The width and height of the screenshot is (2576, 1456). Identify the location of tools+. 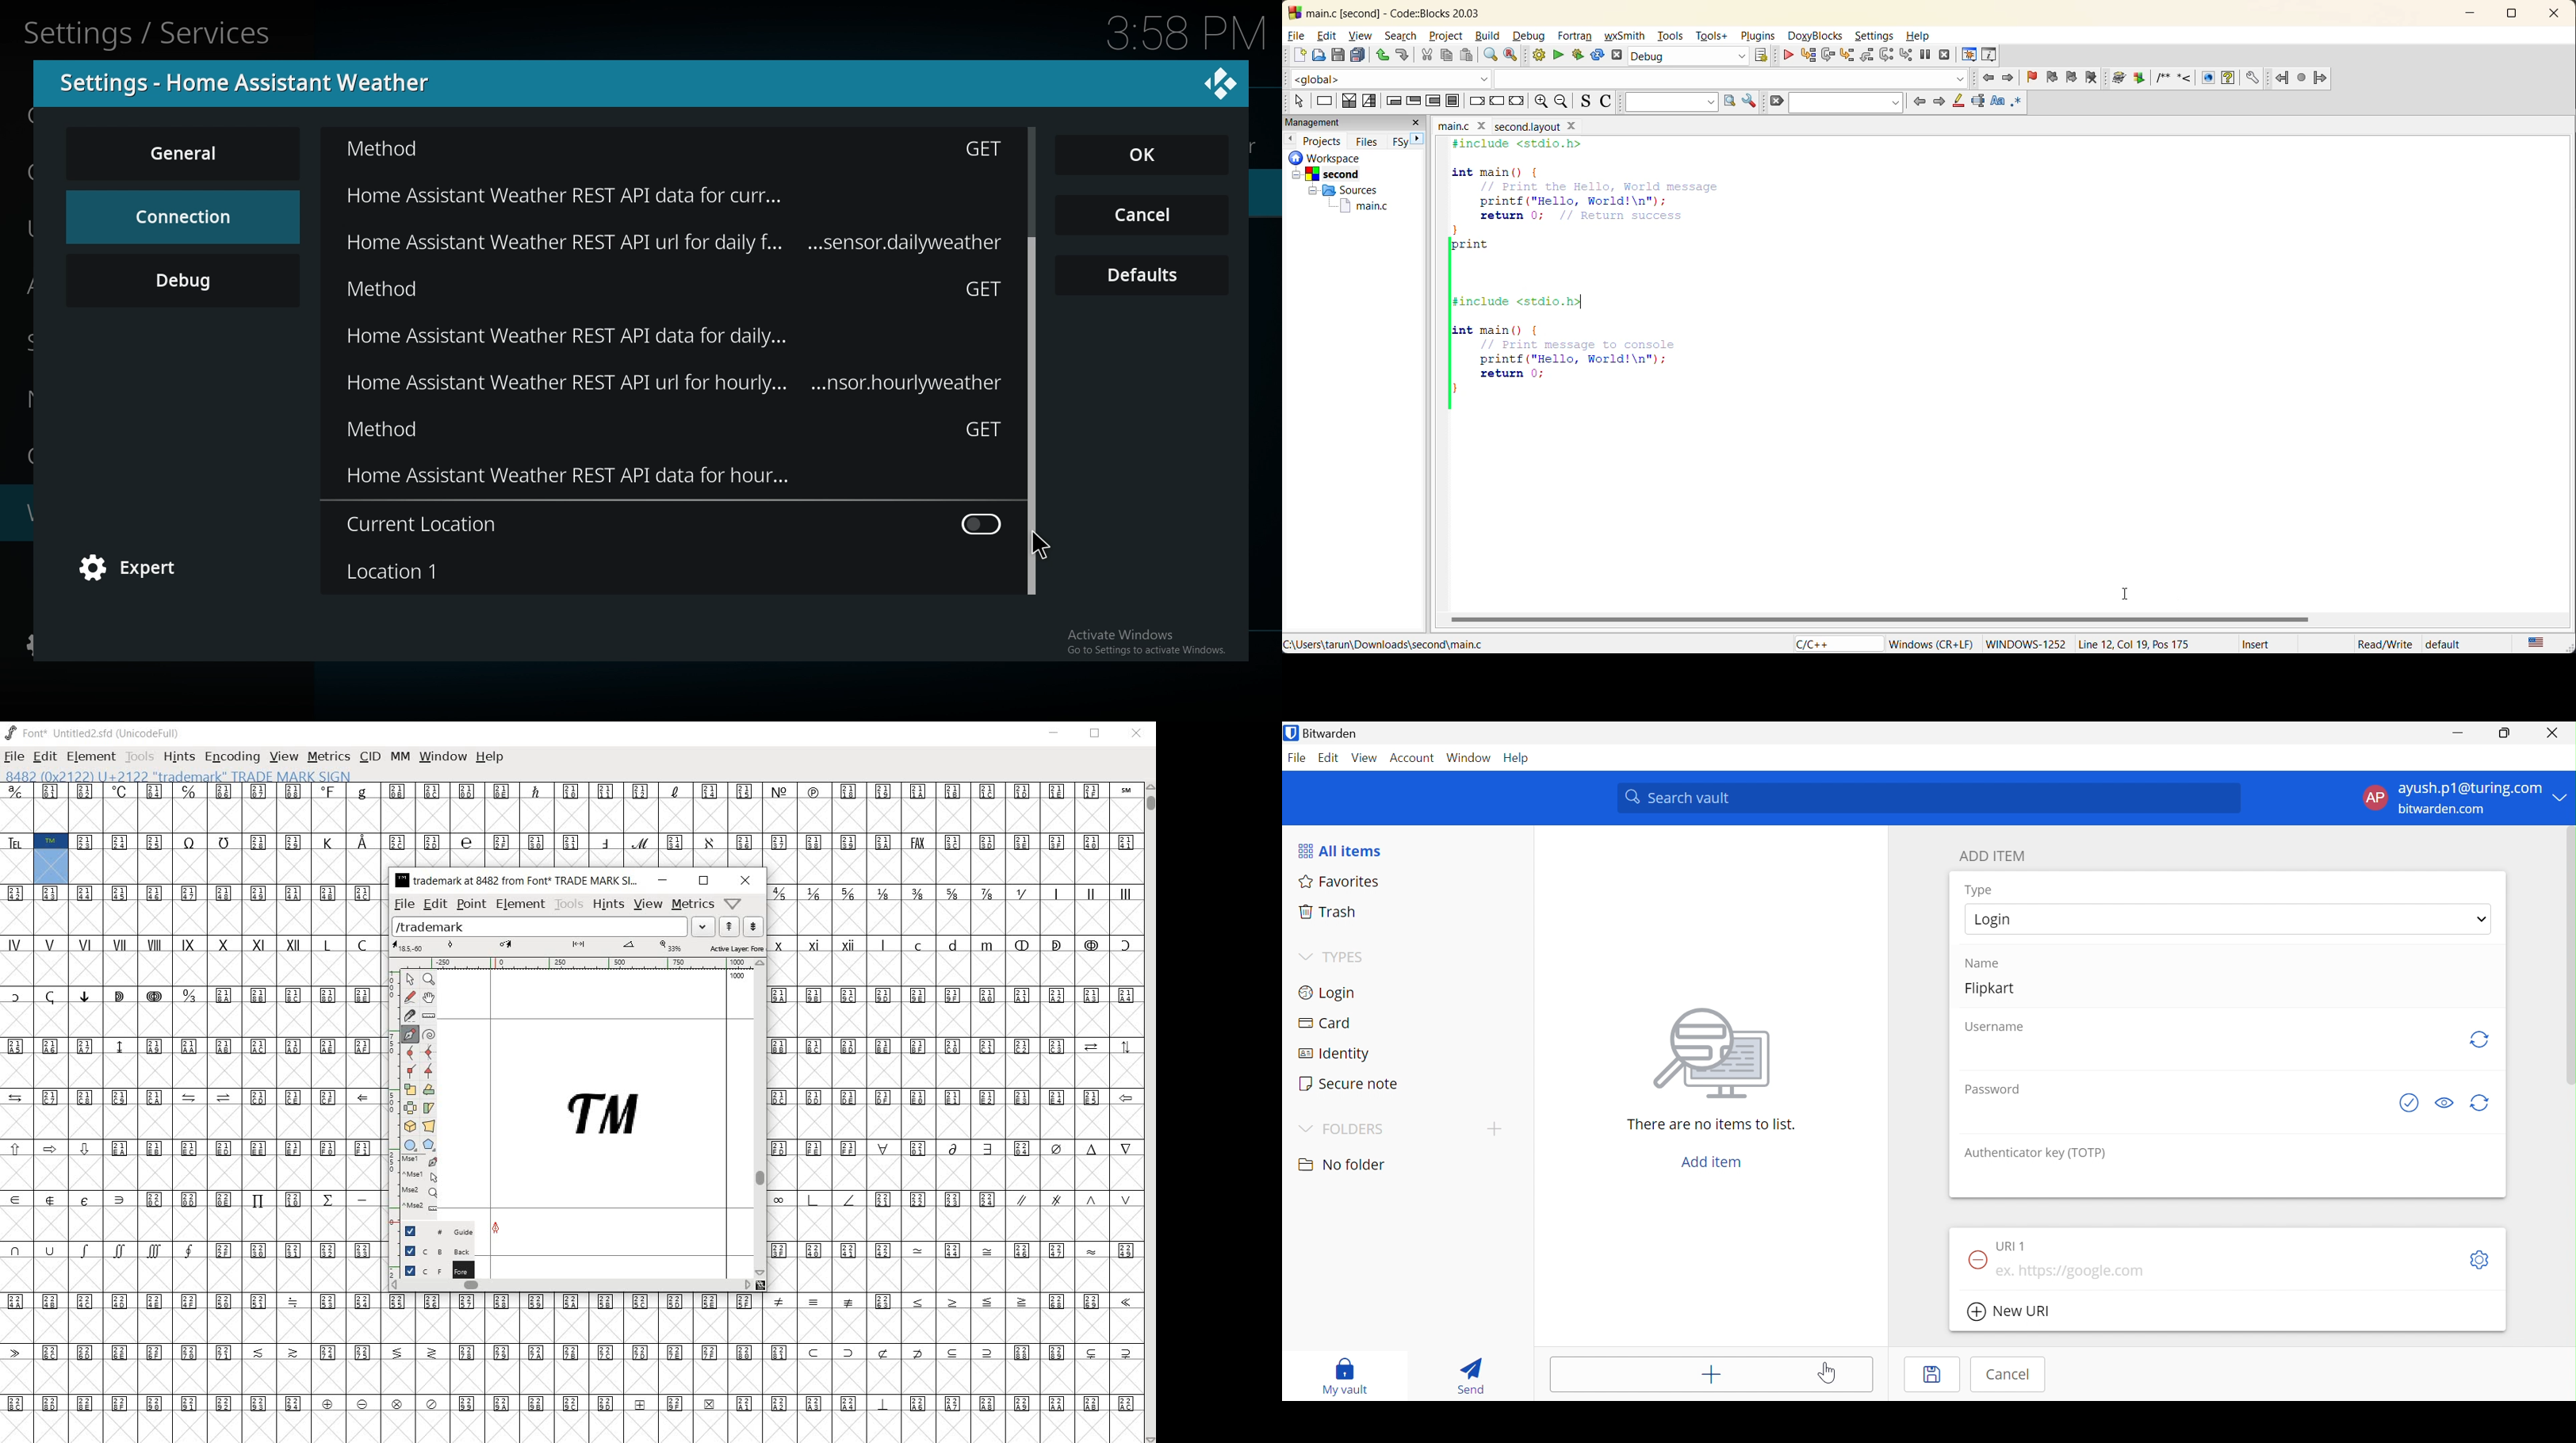
(1713, 37).